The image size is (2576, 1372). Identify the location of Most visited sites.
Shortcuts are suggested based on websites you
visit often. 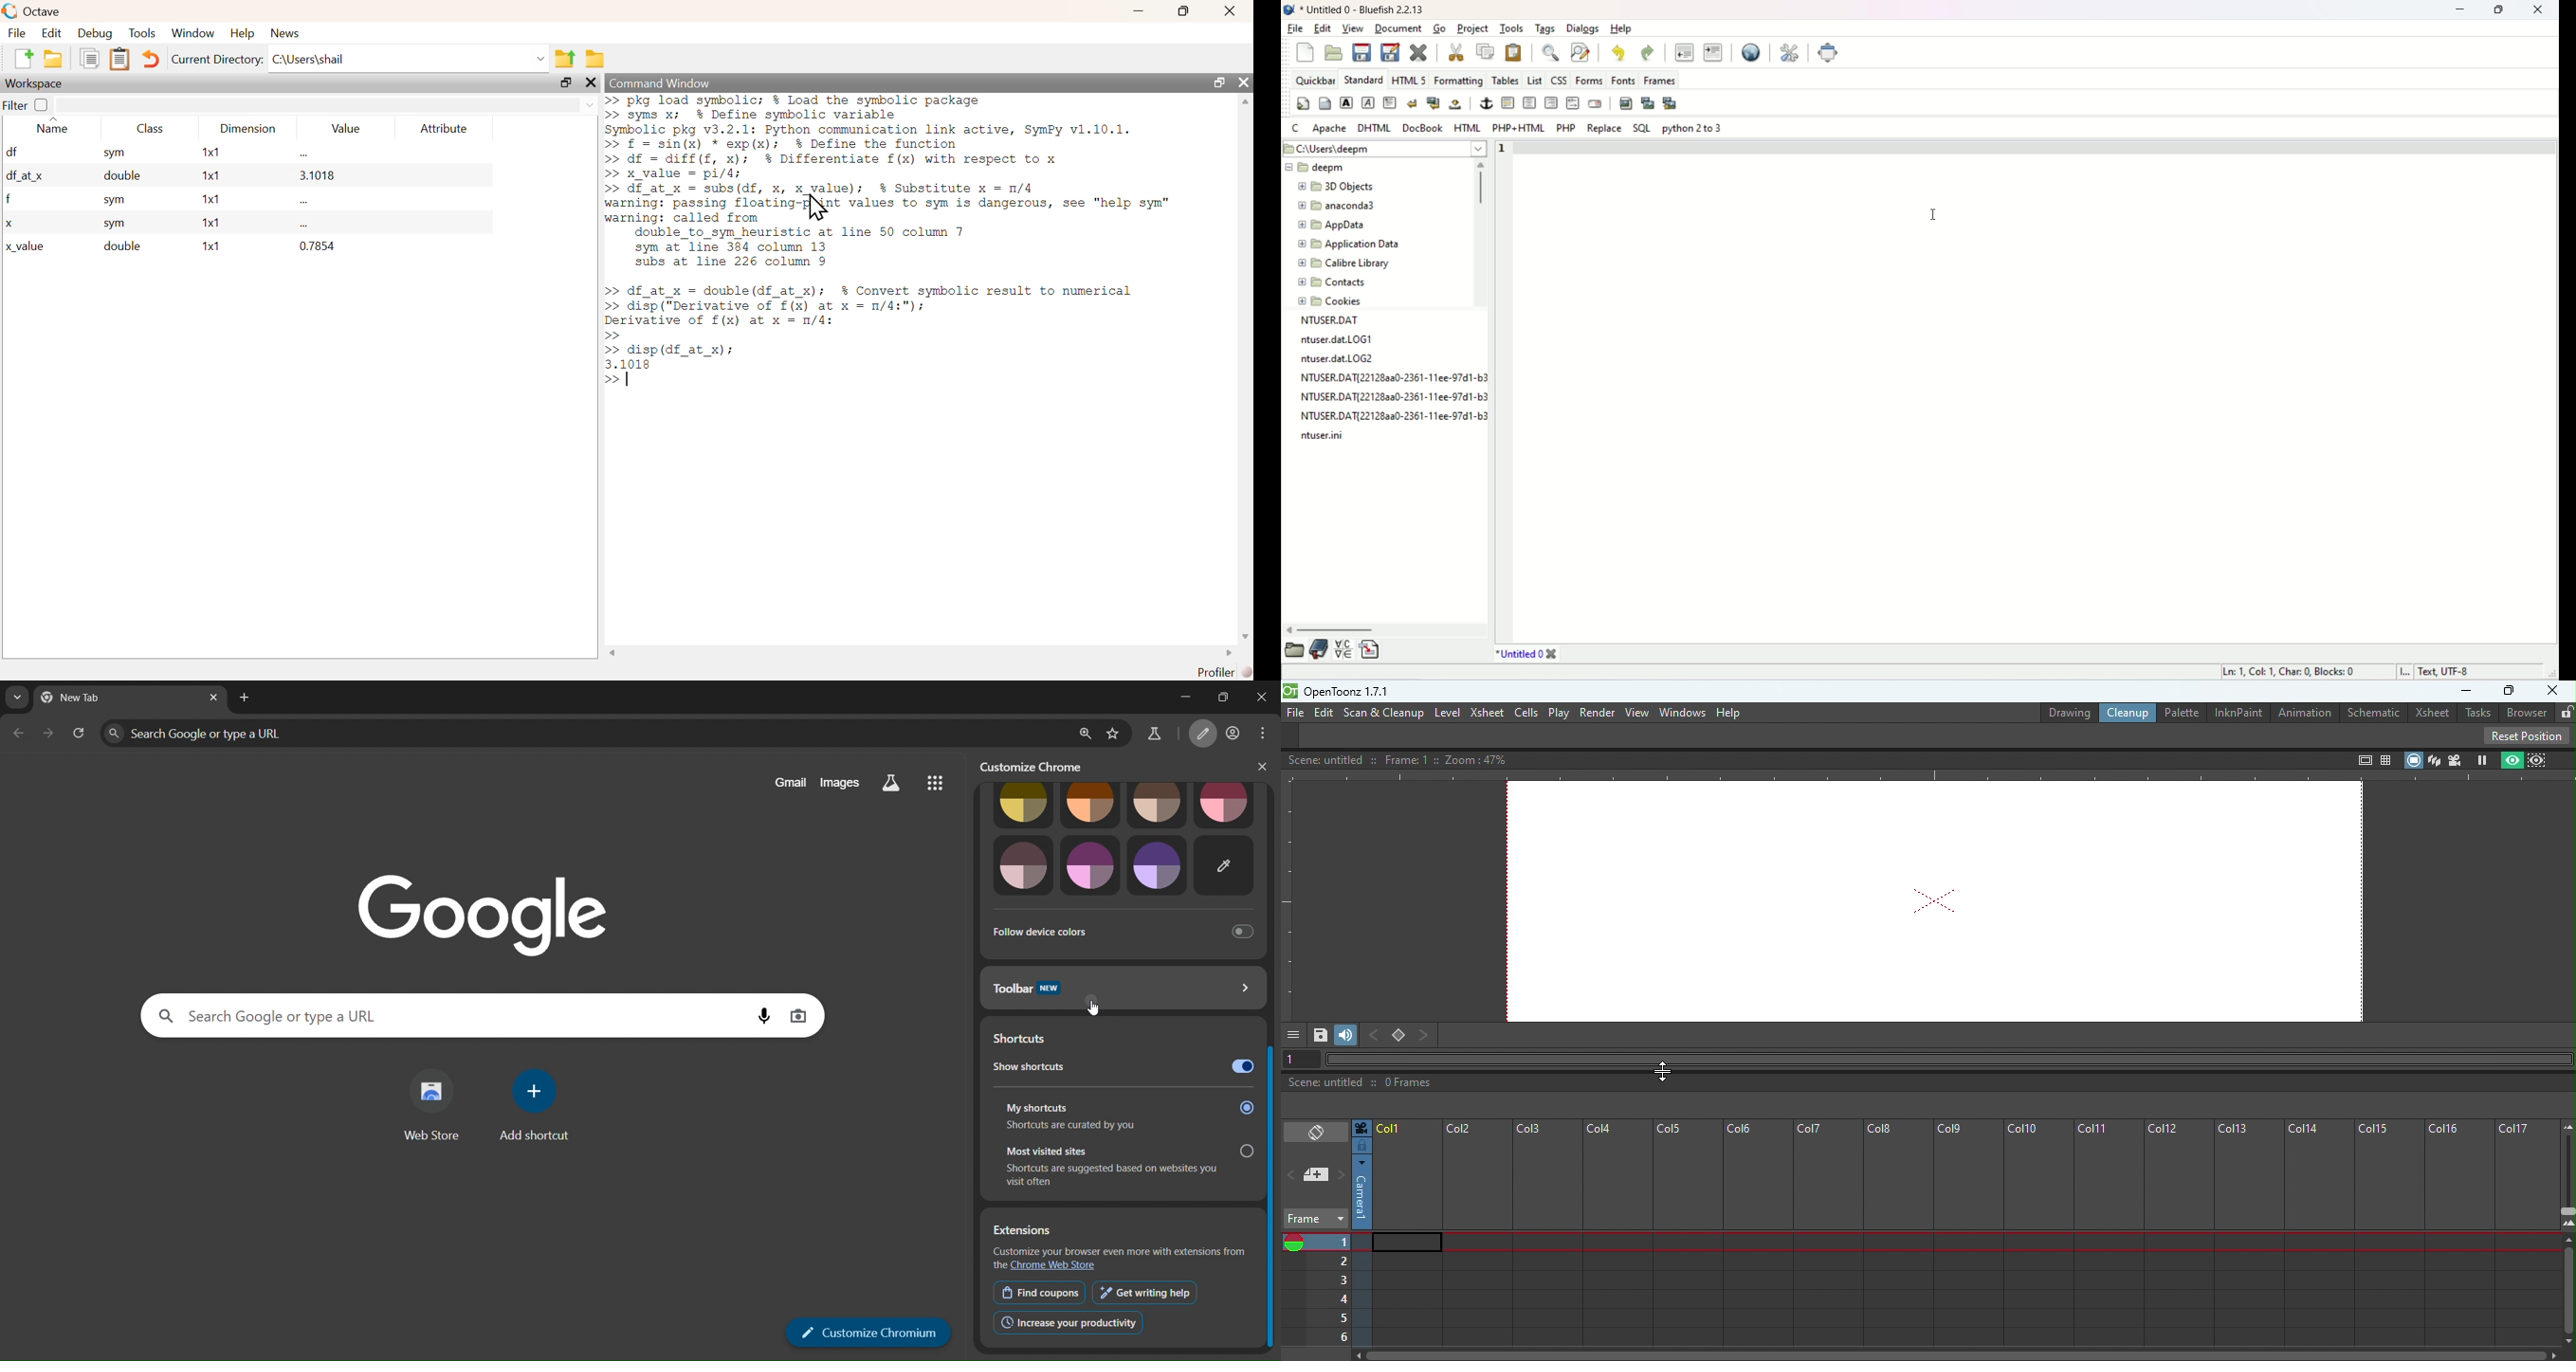
(1121, 1166).